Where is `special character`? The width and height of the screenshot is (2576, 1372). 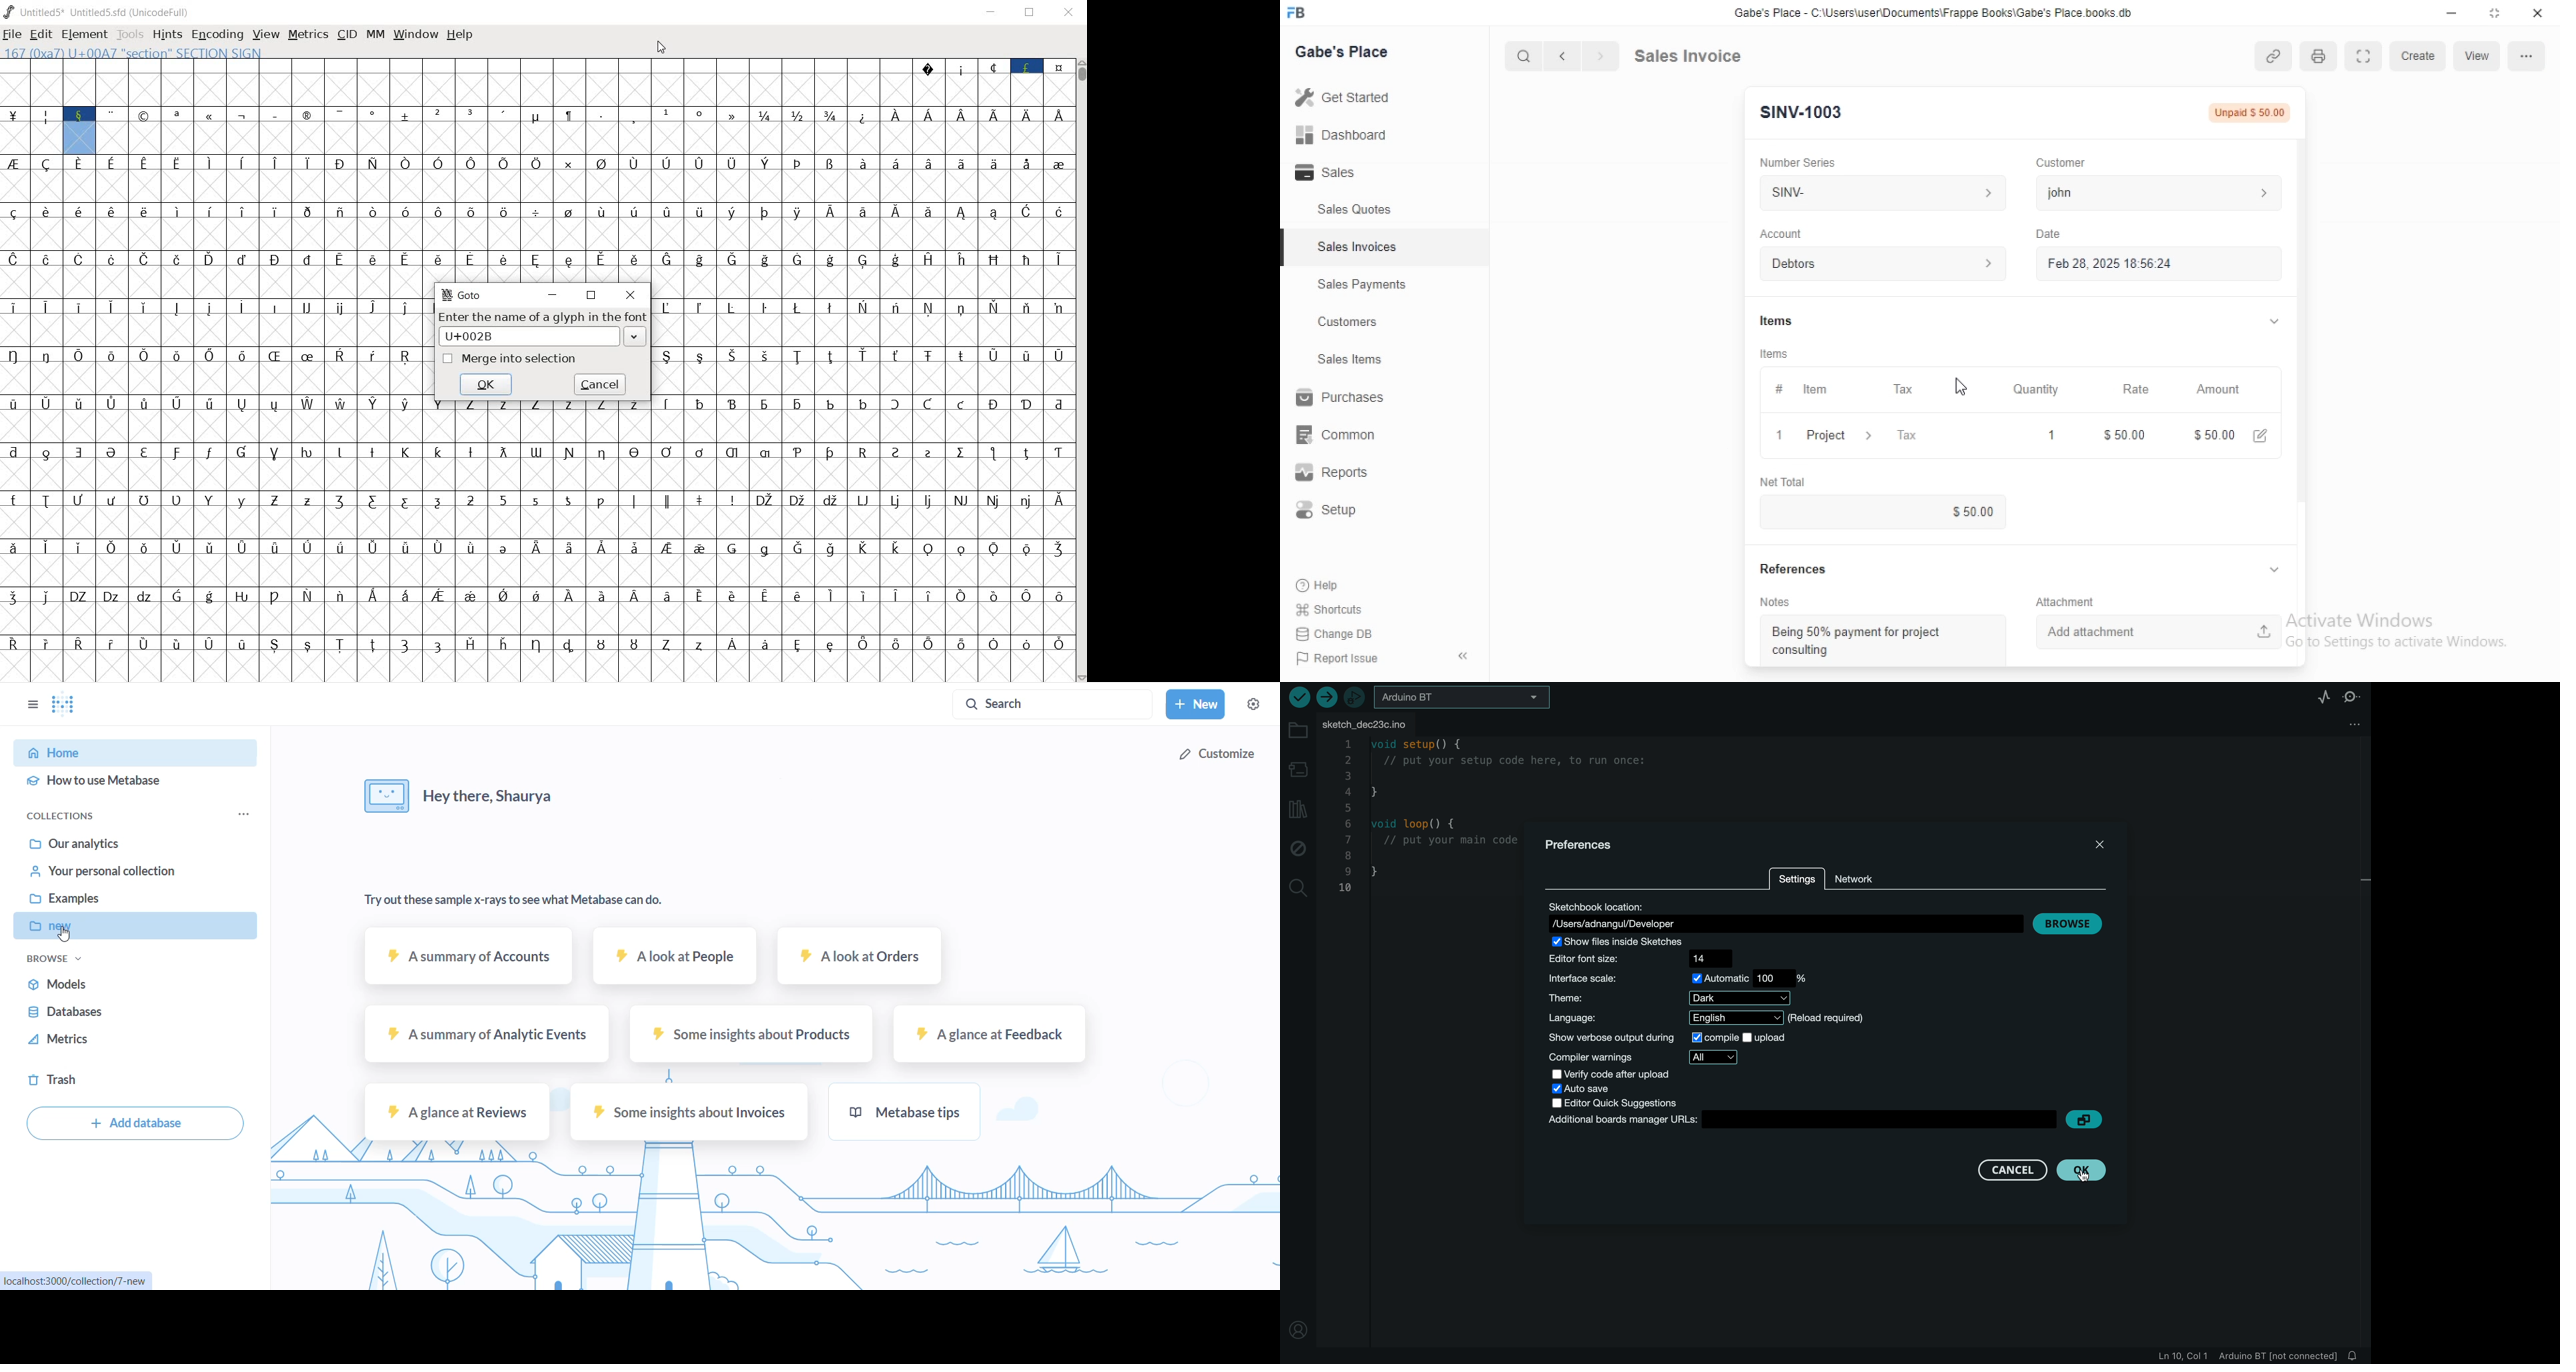
special character is located at coordinates (620, 129).